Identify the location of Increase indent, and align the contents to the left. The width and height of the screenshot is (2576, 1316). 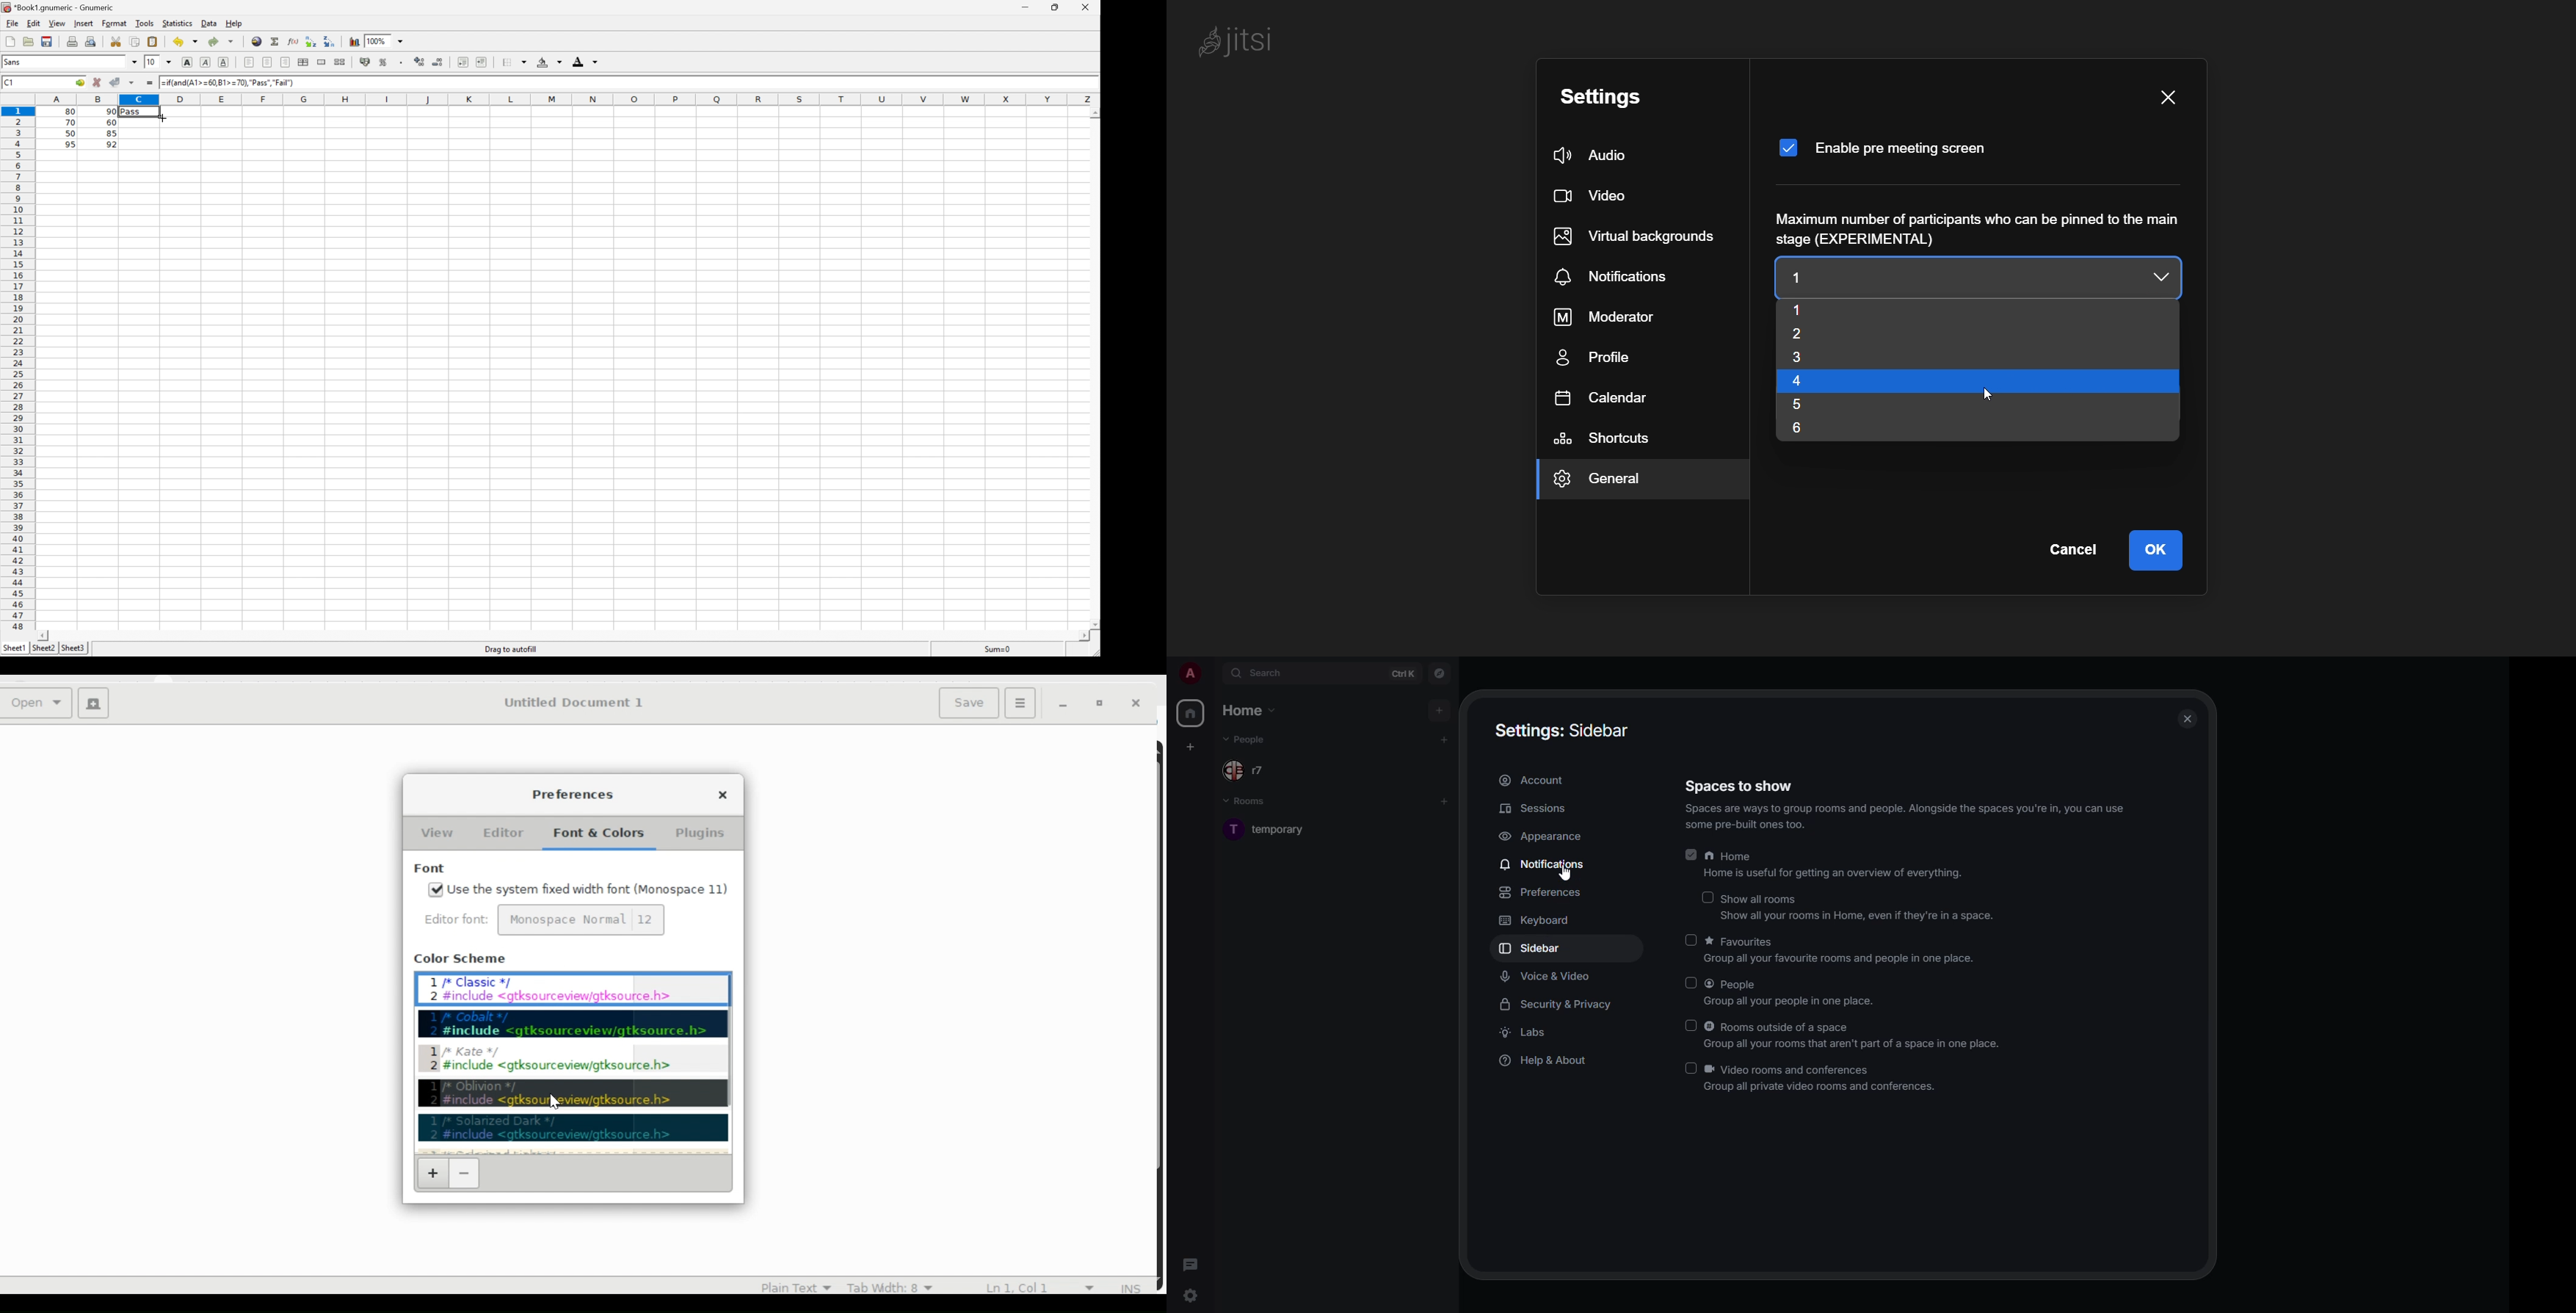
(463, 61).